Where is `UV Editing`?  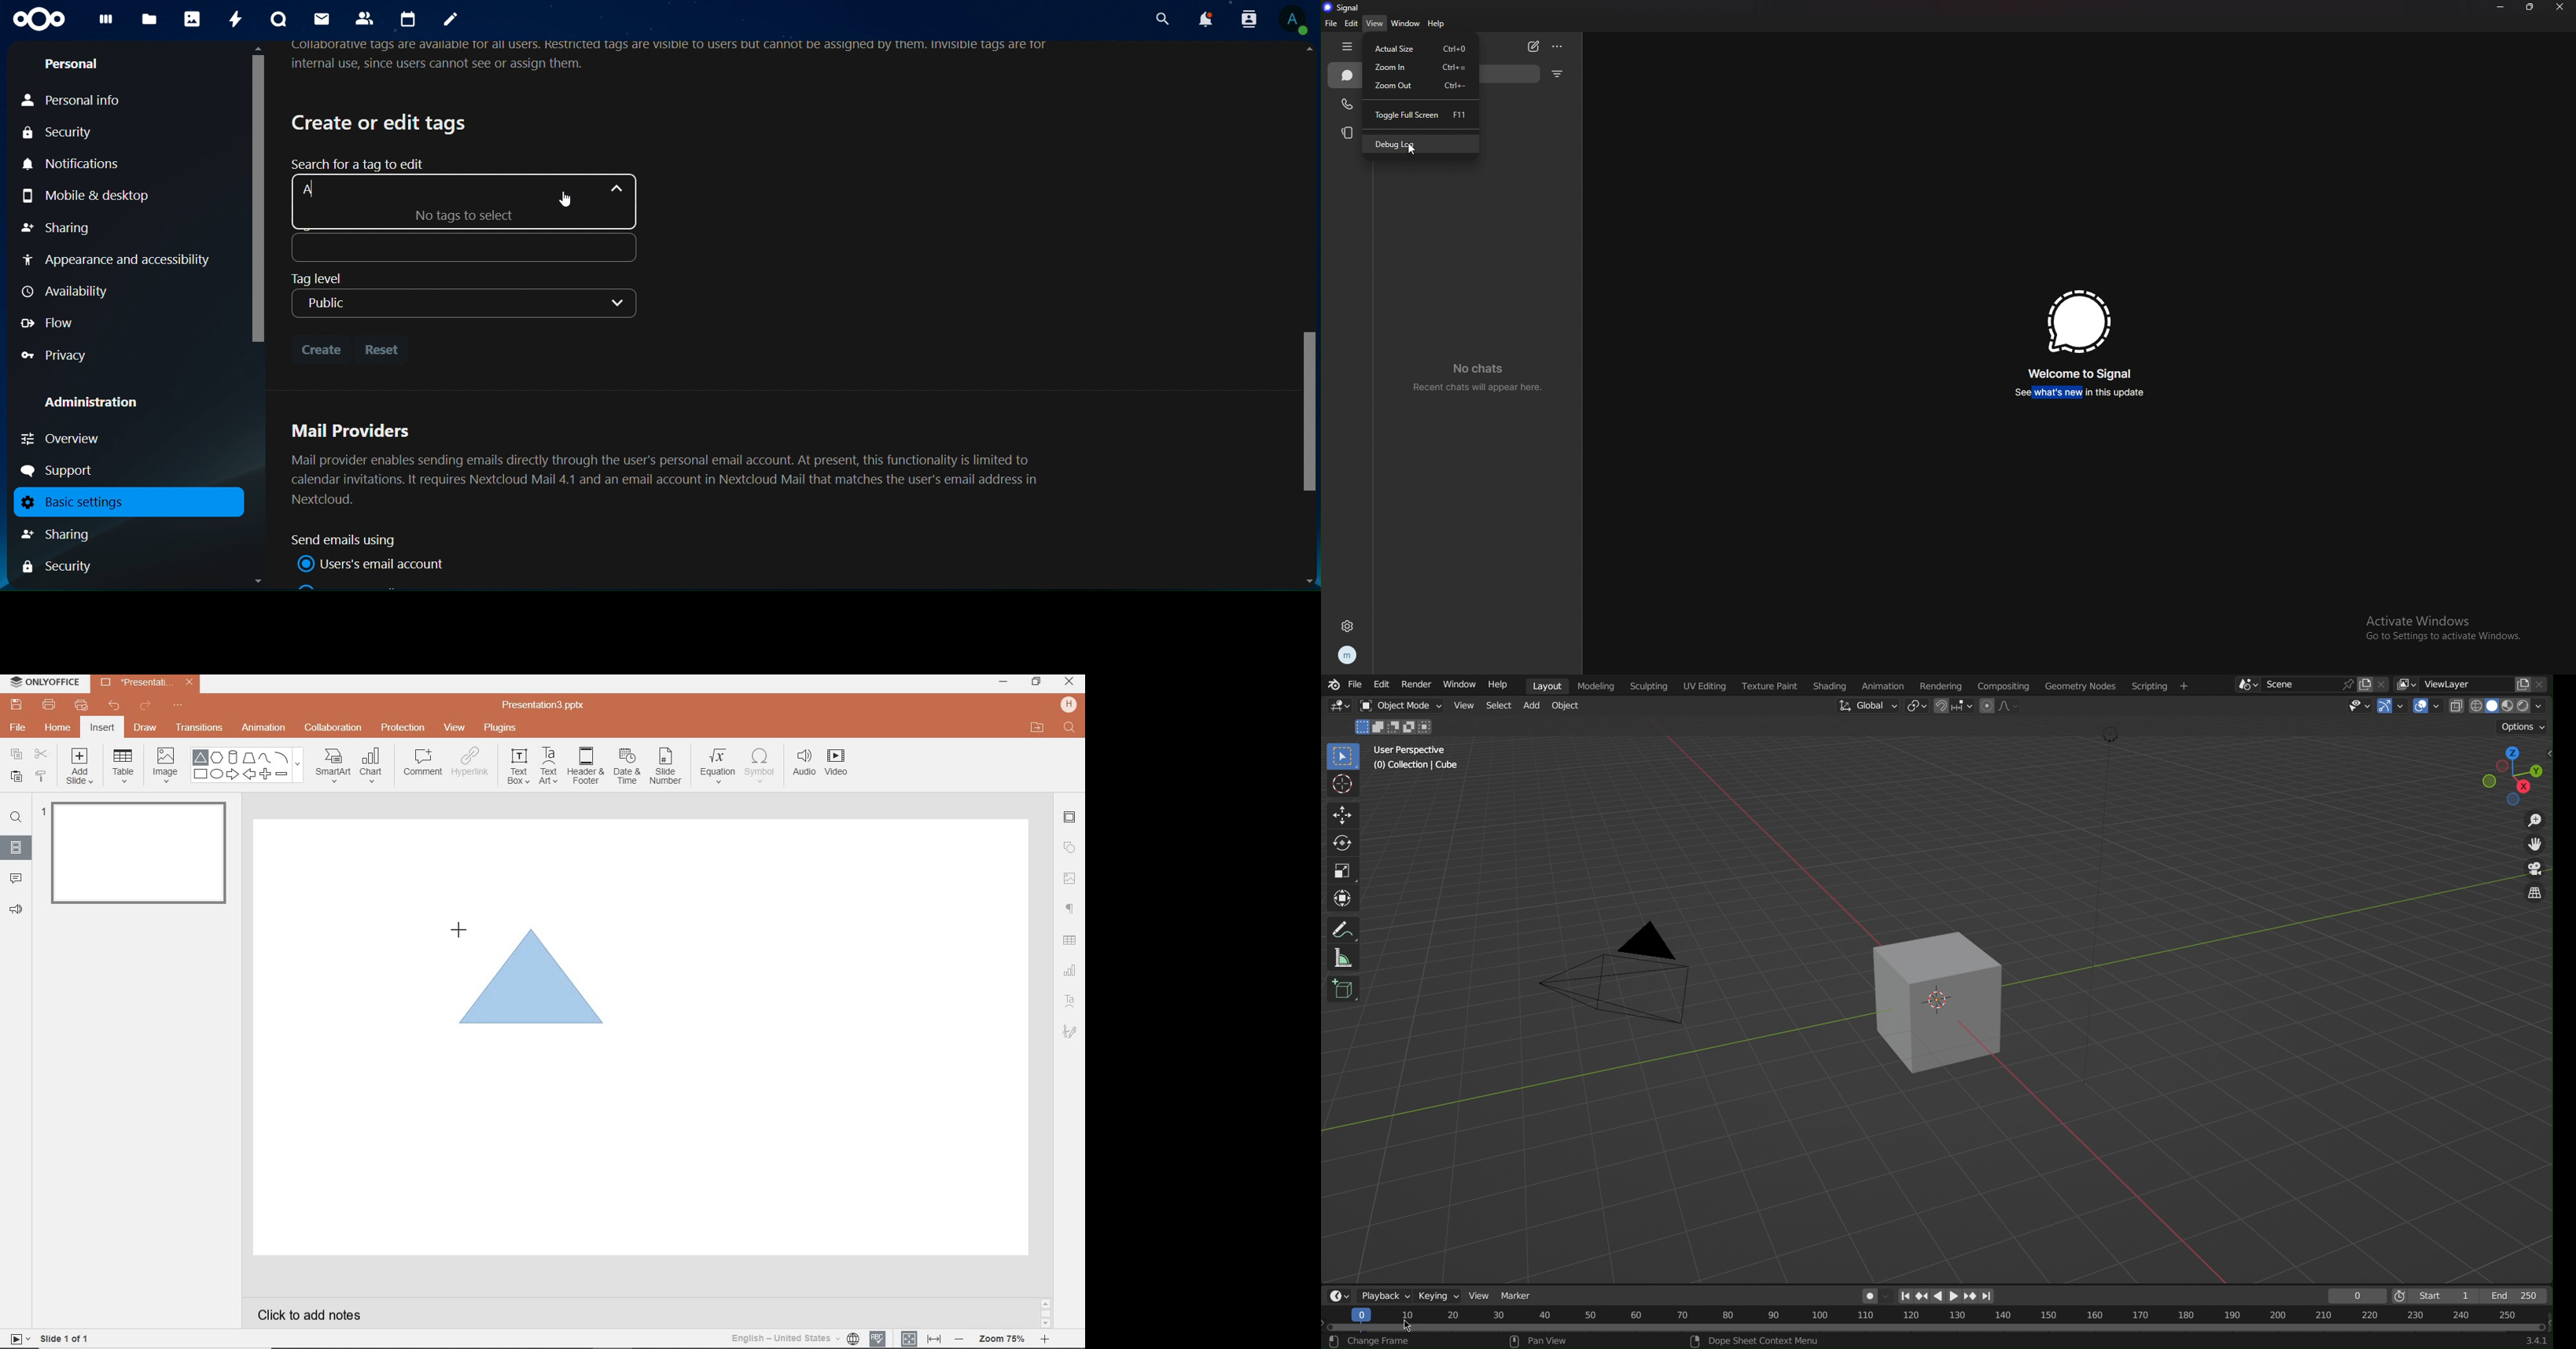 UV Editing is located at coordinates (1703, 685).